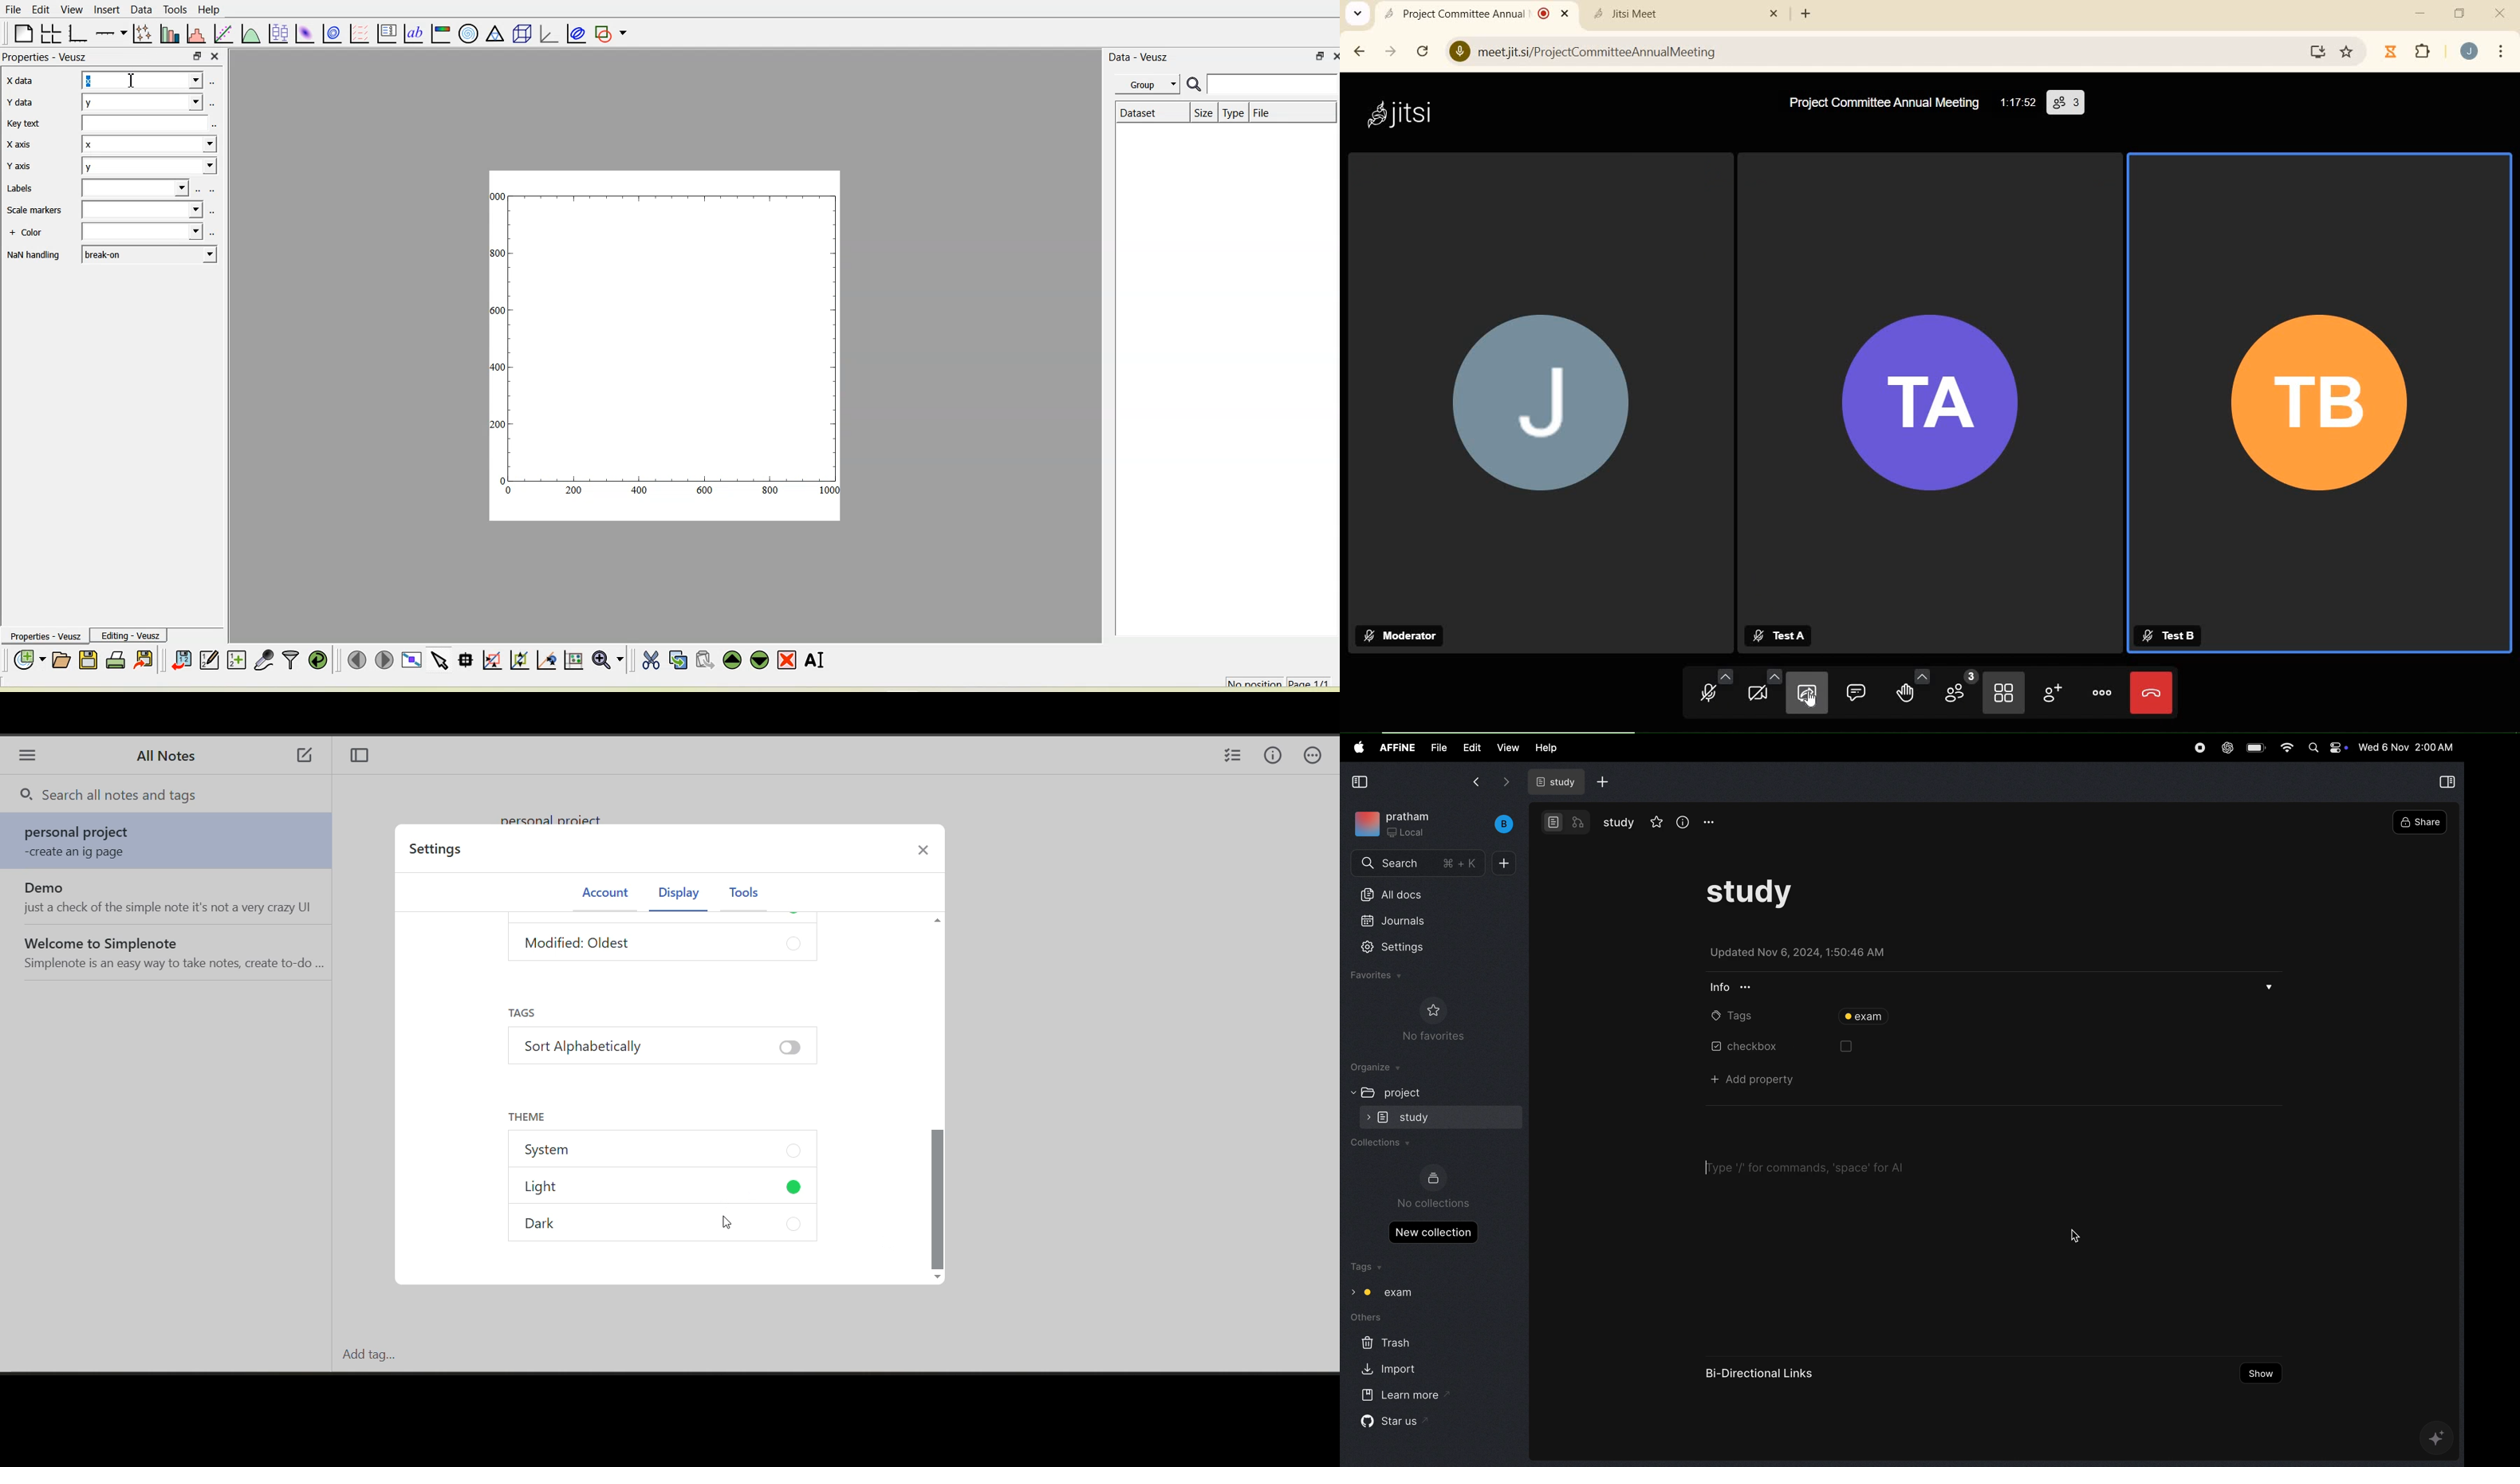  Describe the element at coordinates (41, 10) in the screenshot. I see `Edit` at that location.